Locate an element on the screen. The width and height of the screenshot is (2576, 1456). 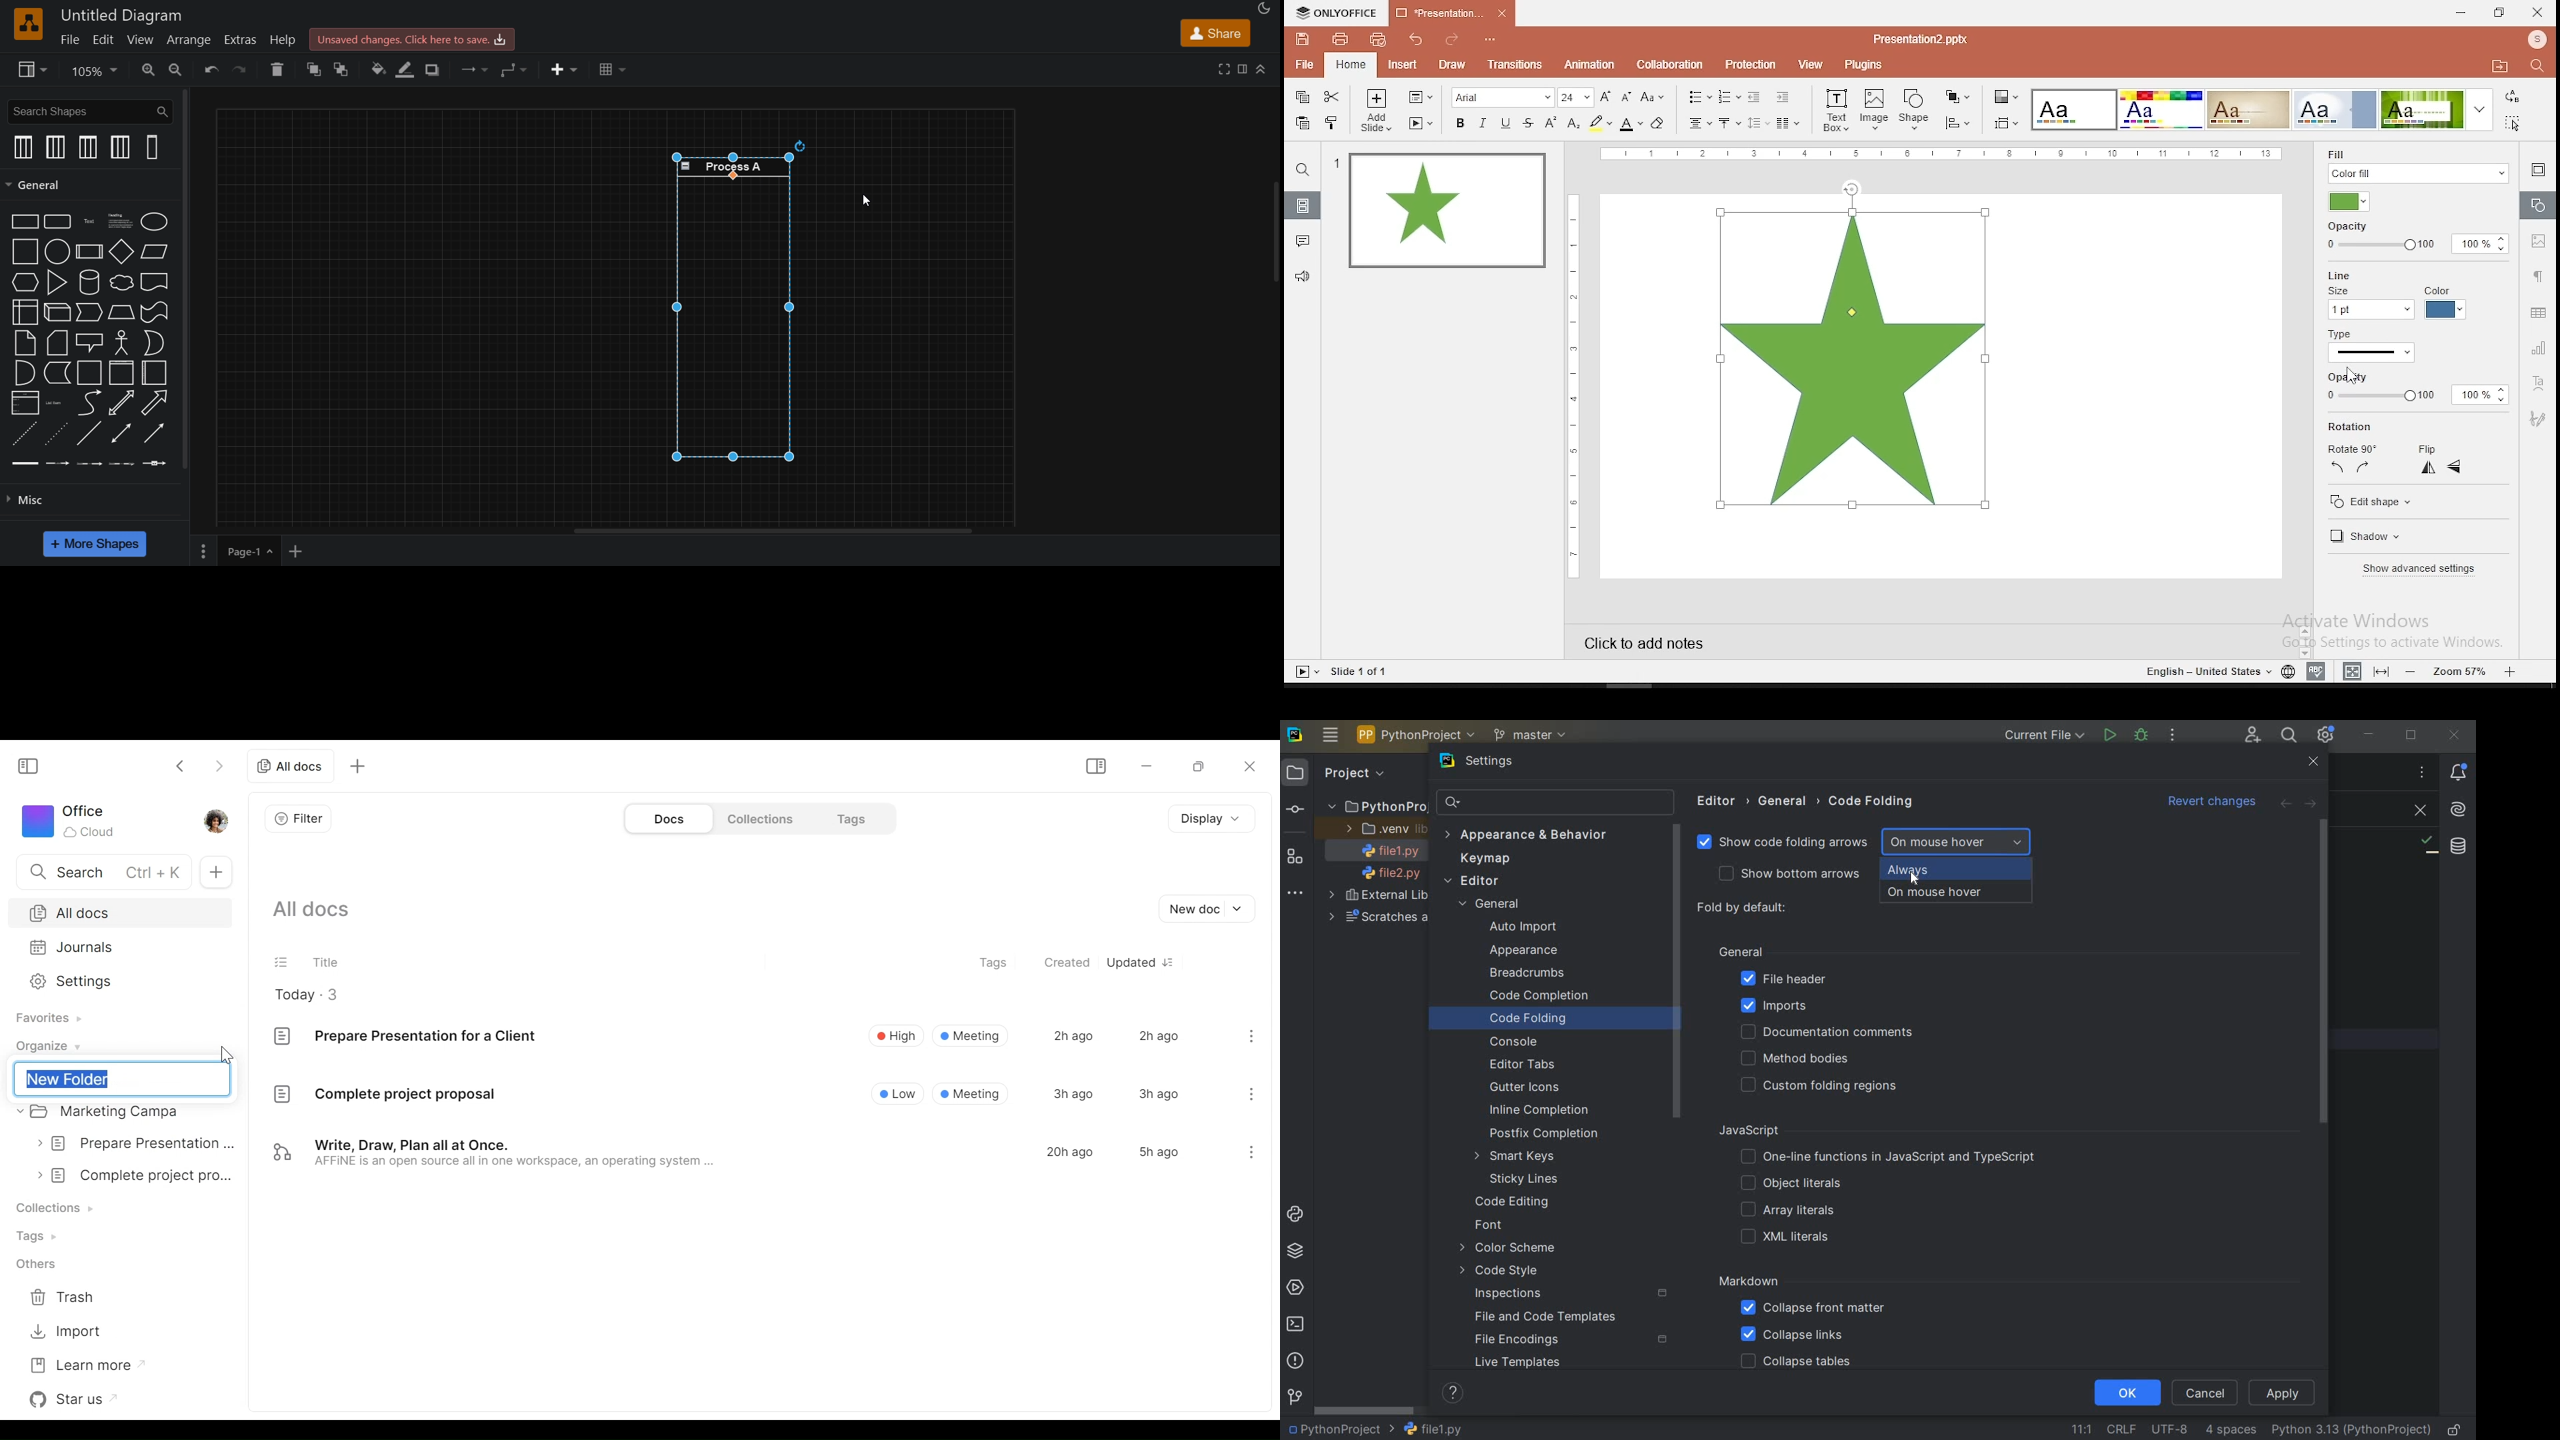
minimize is located at coordinates (1145, 766).